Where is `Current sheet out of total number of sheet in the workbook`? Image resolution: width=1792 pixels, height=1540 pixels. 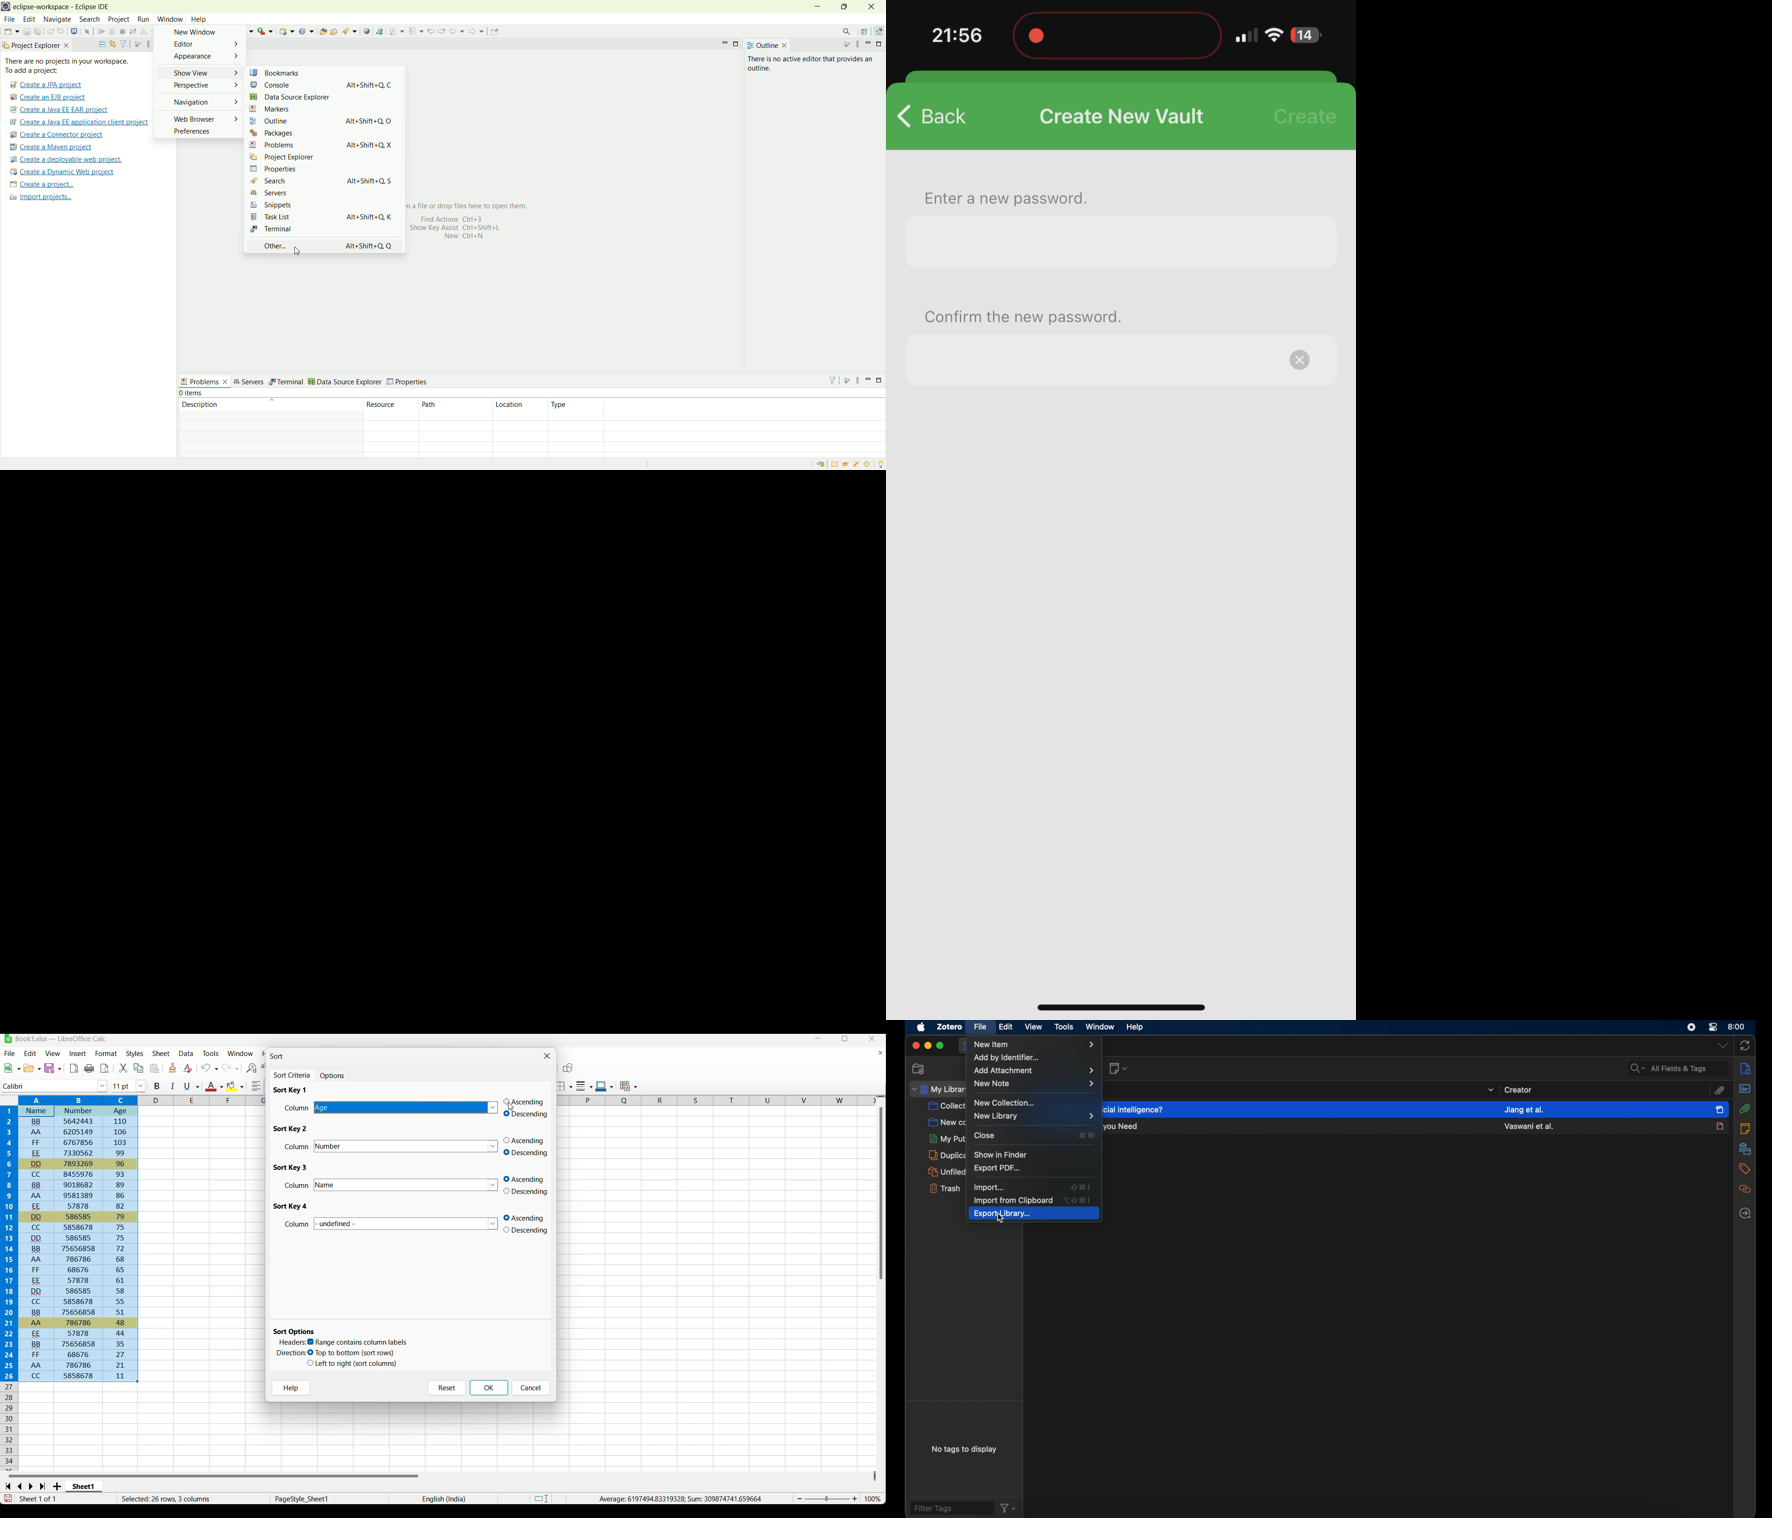
Current sheet out of total number of sheet in the workbook is located at coordinates (56, 1499).